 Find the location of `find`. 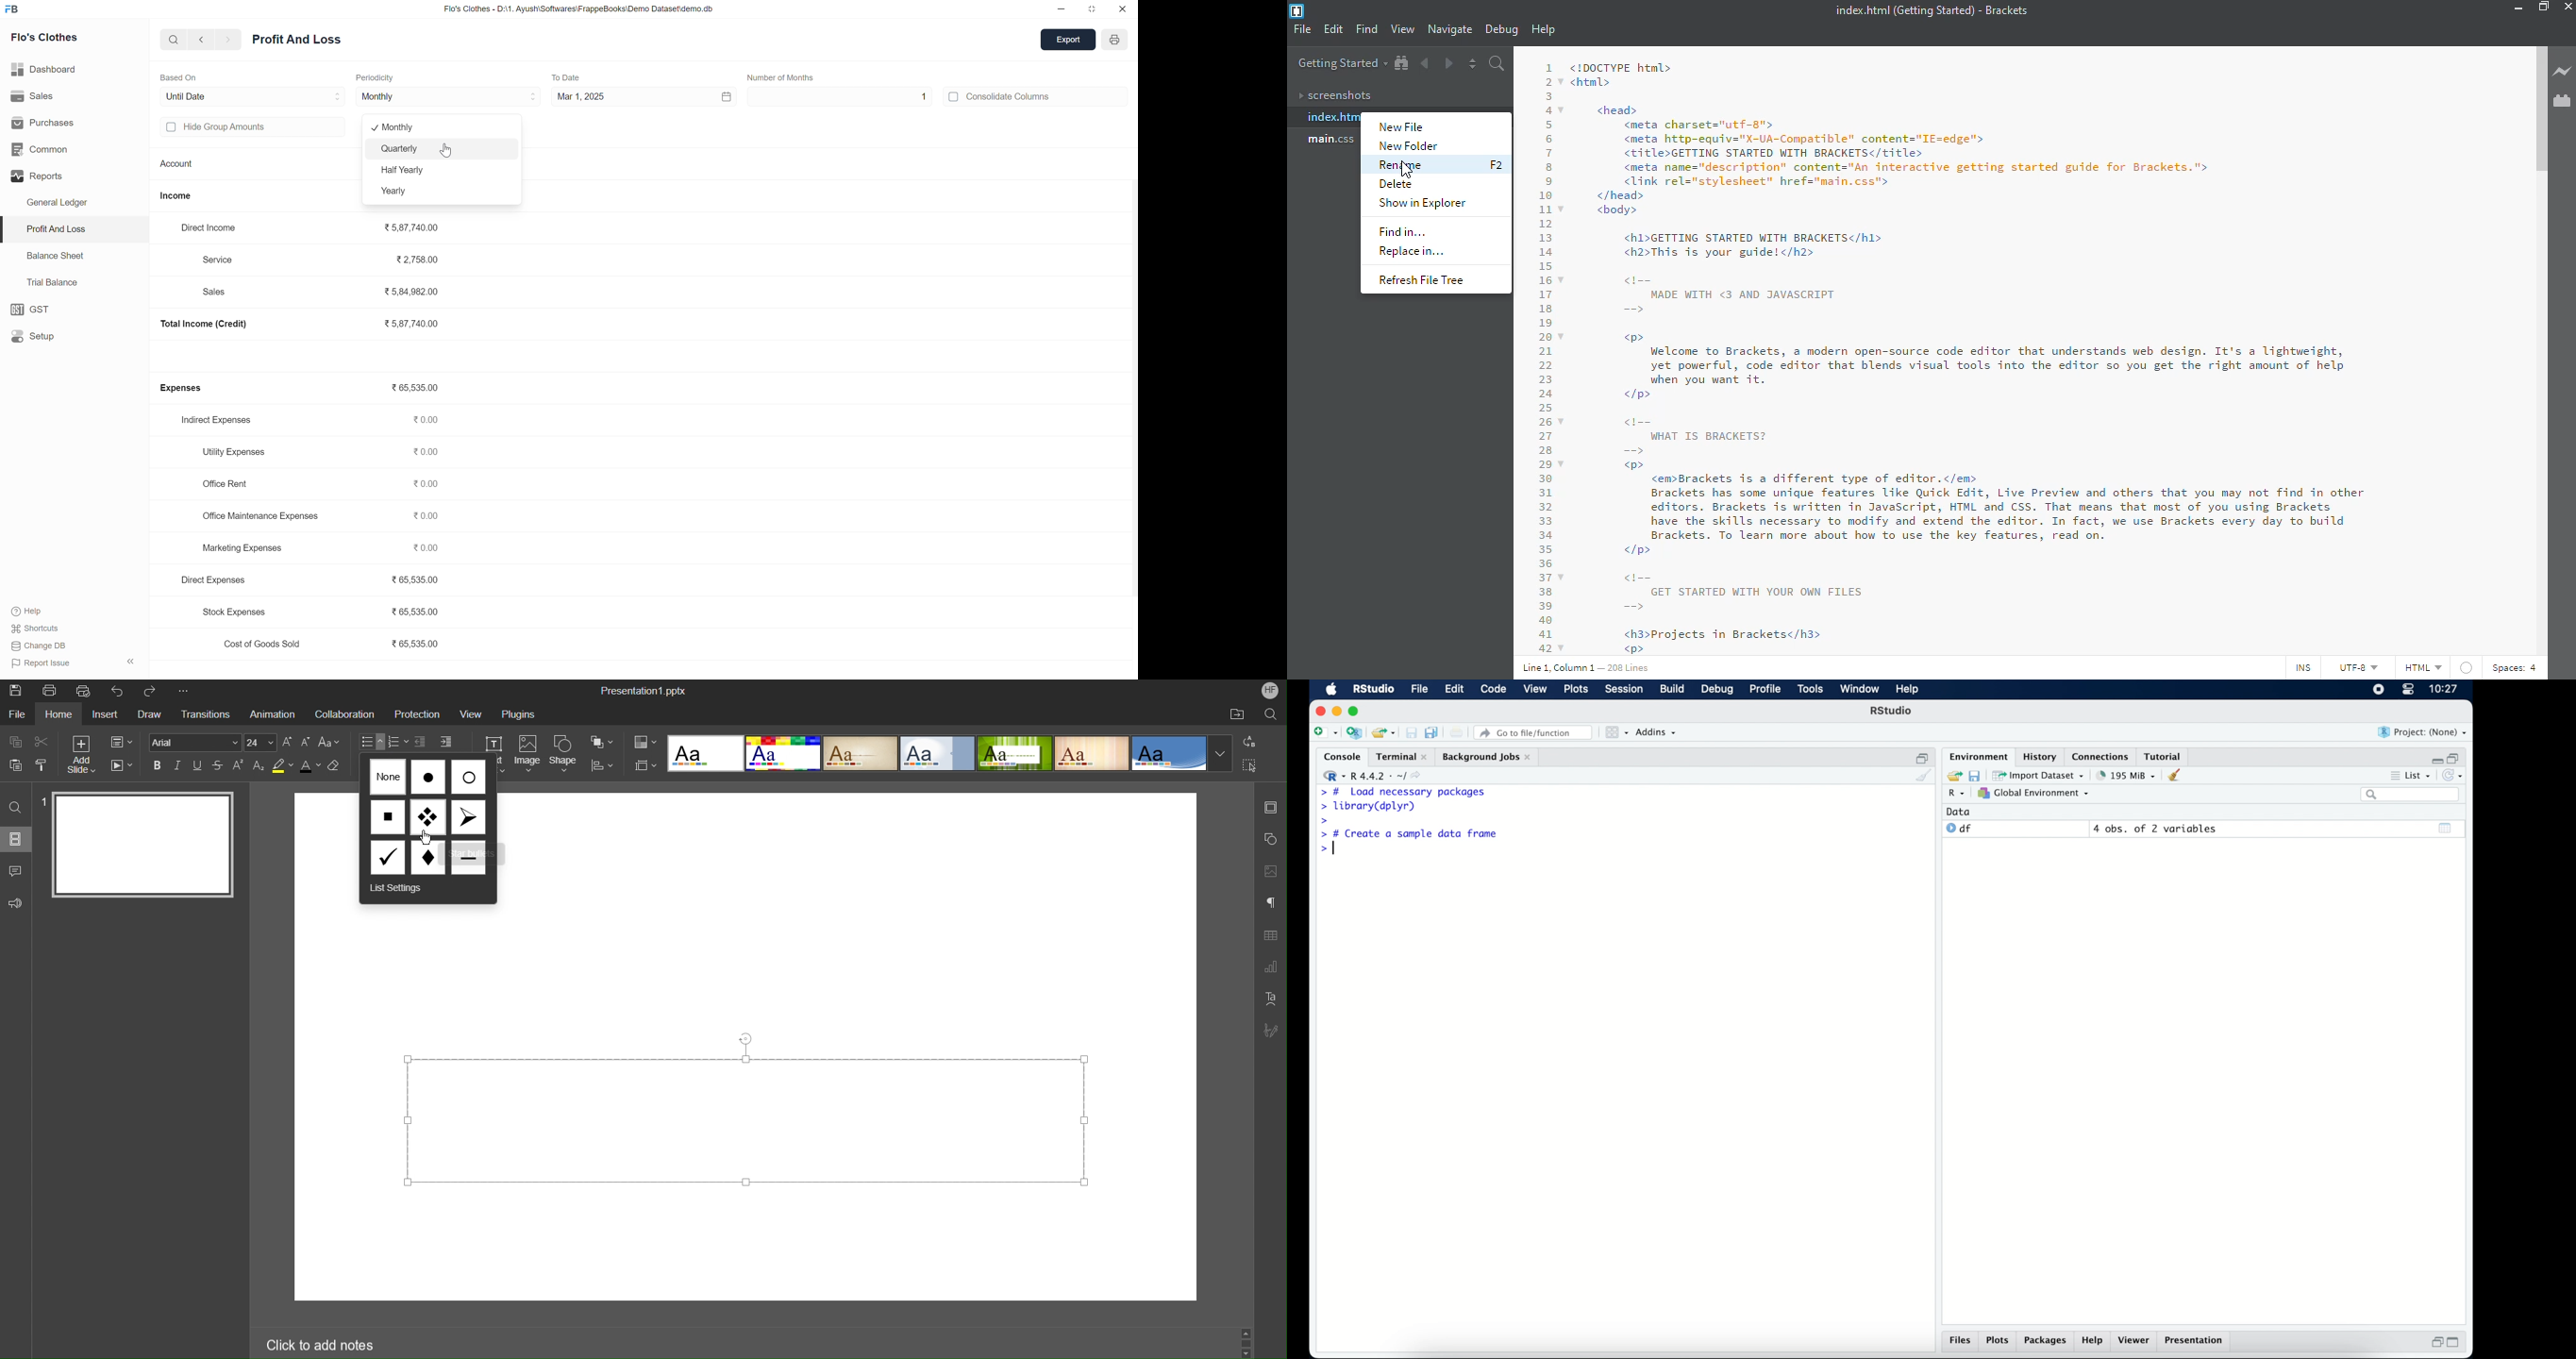

find is located at coordinates (1367, 28).